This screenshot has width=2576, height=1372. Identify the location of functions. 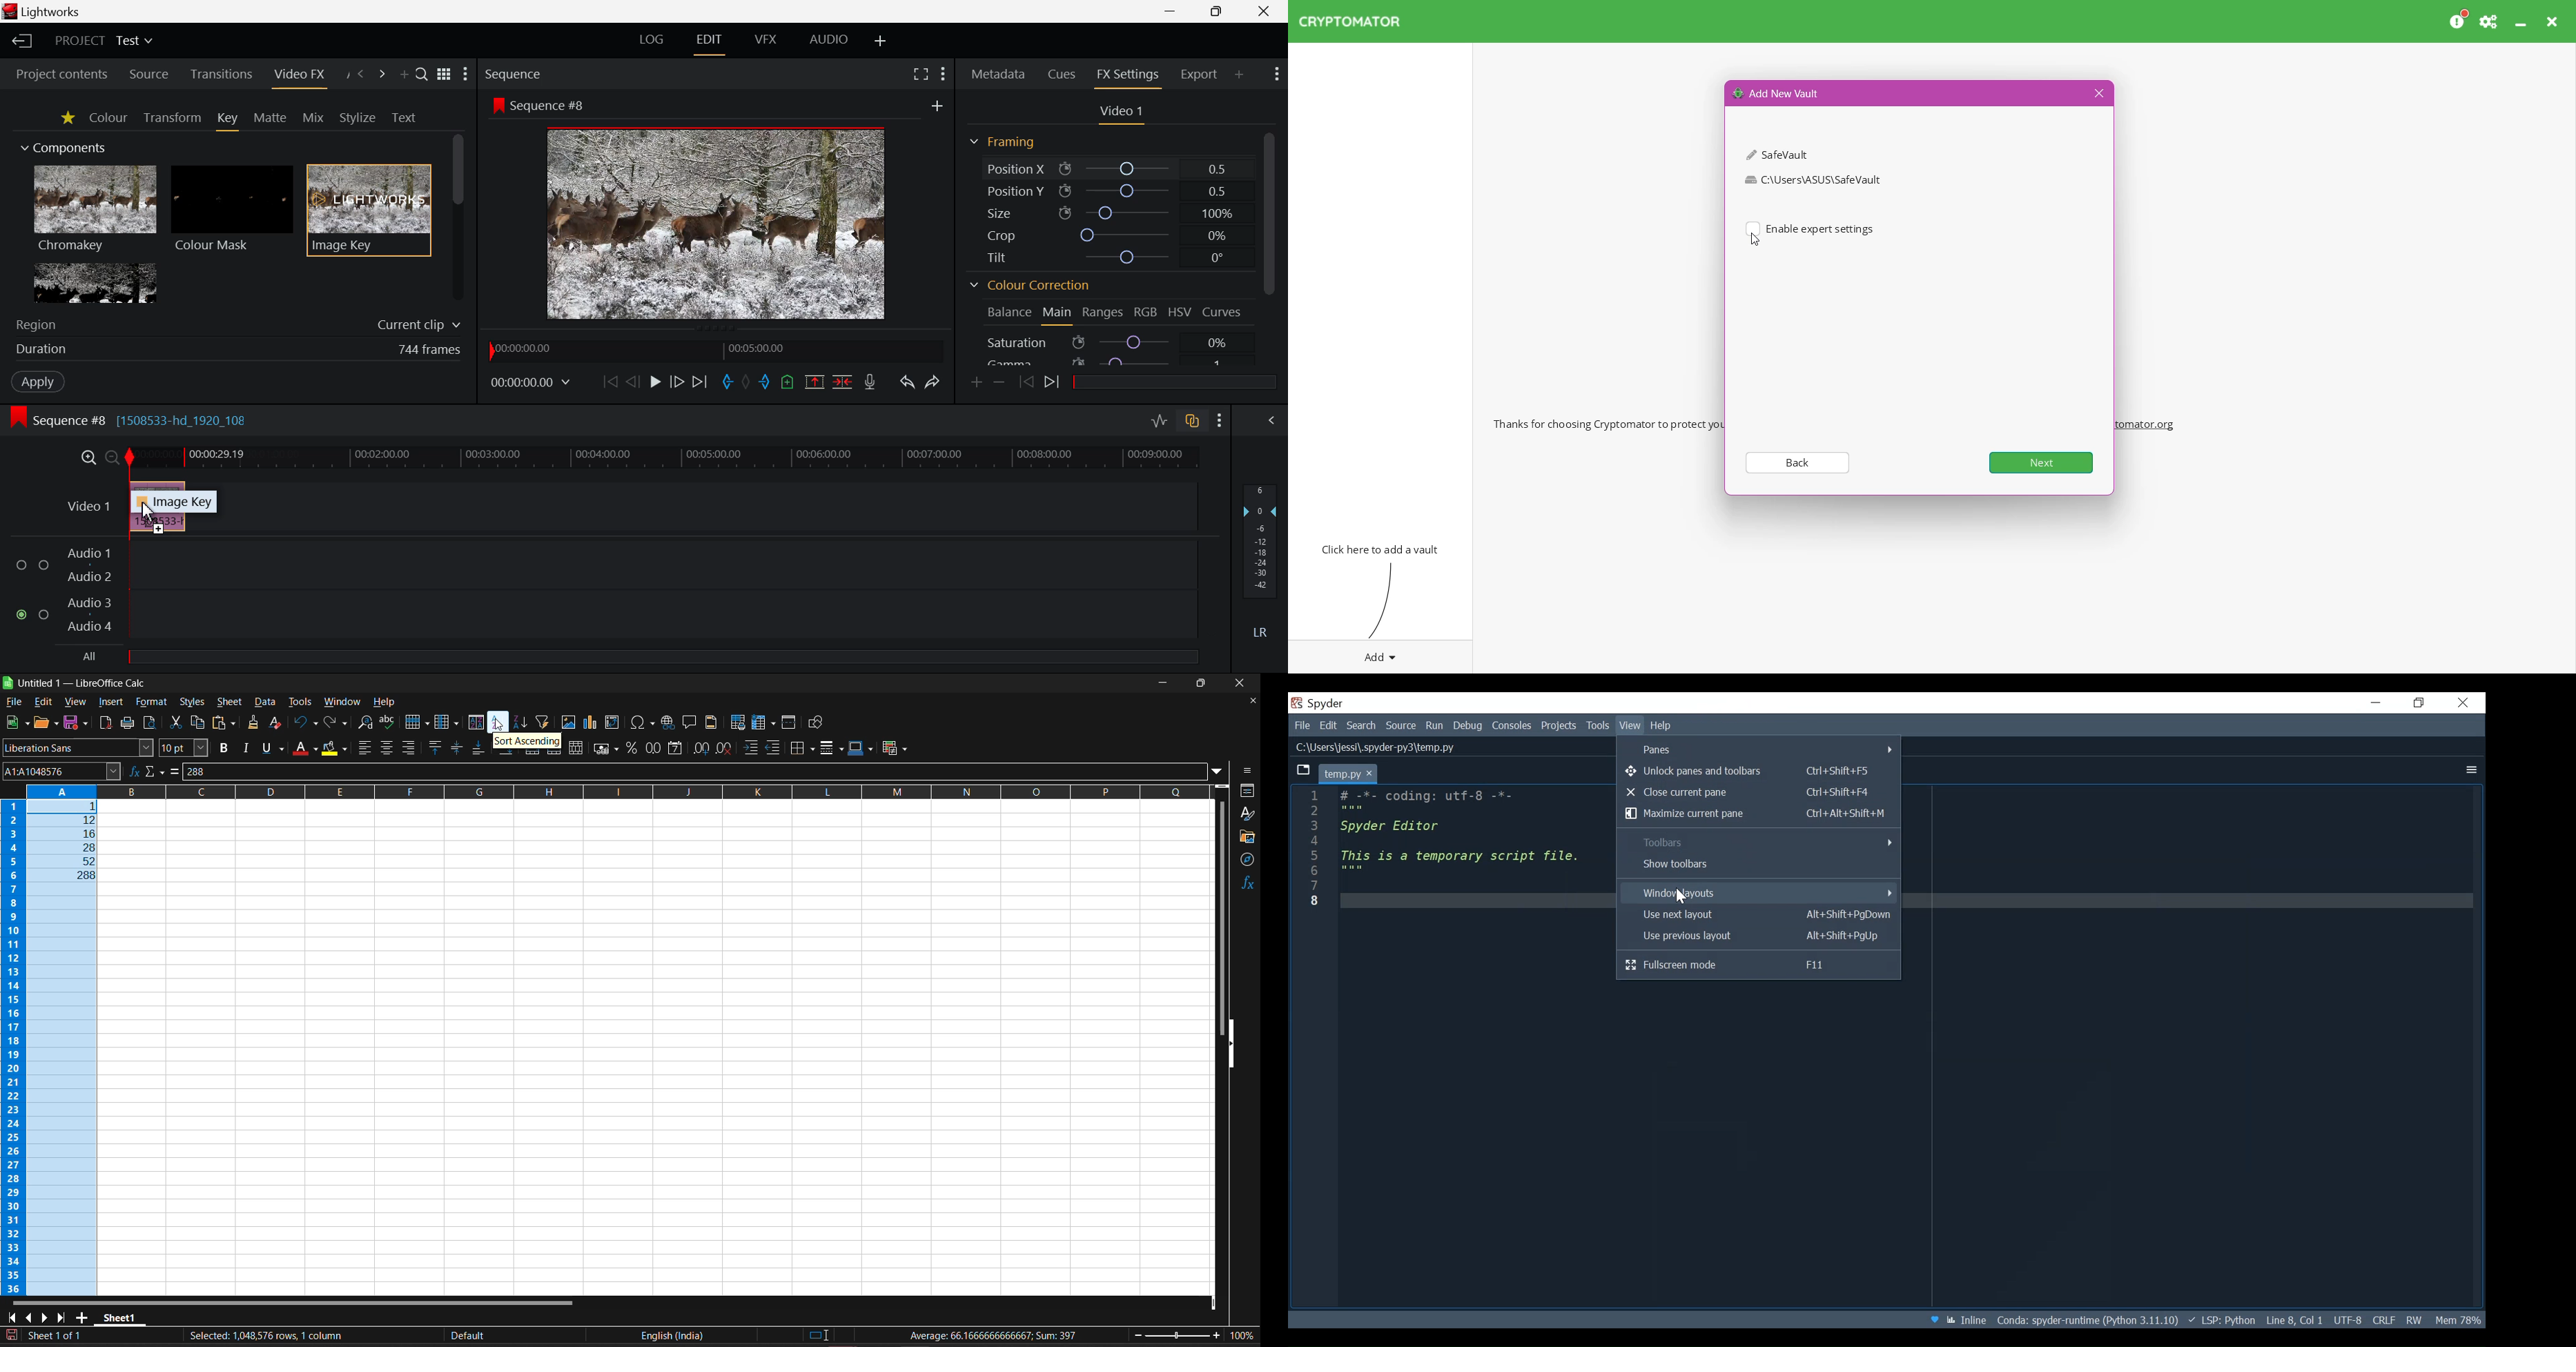
(1248, 884).